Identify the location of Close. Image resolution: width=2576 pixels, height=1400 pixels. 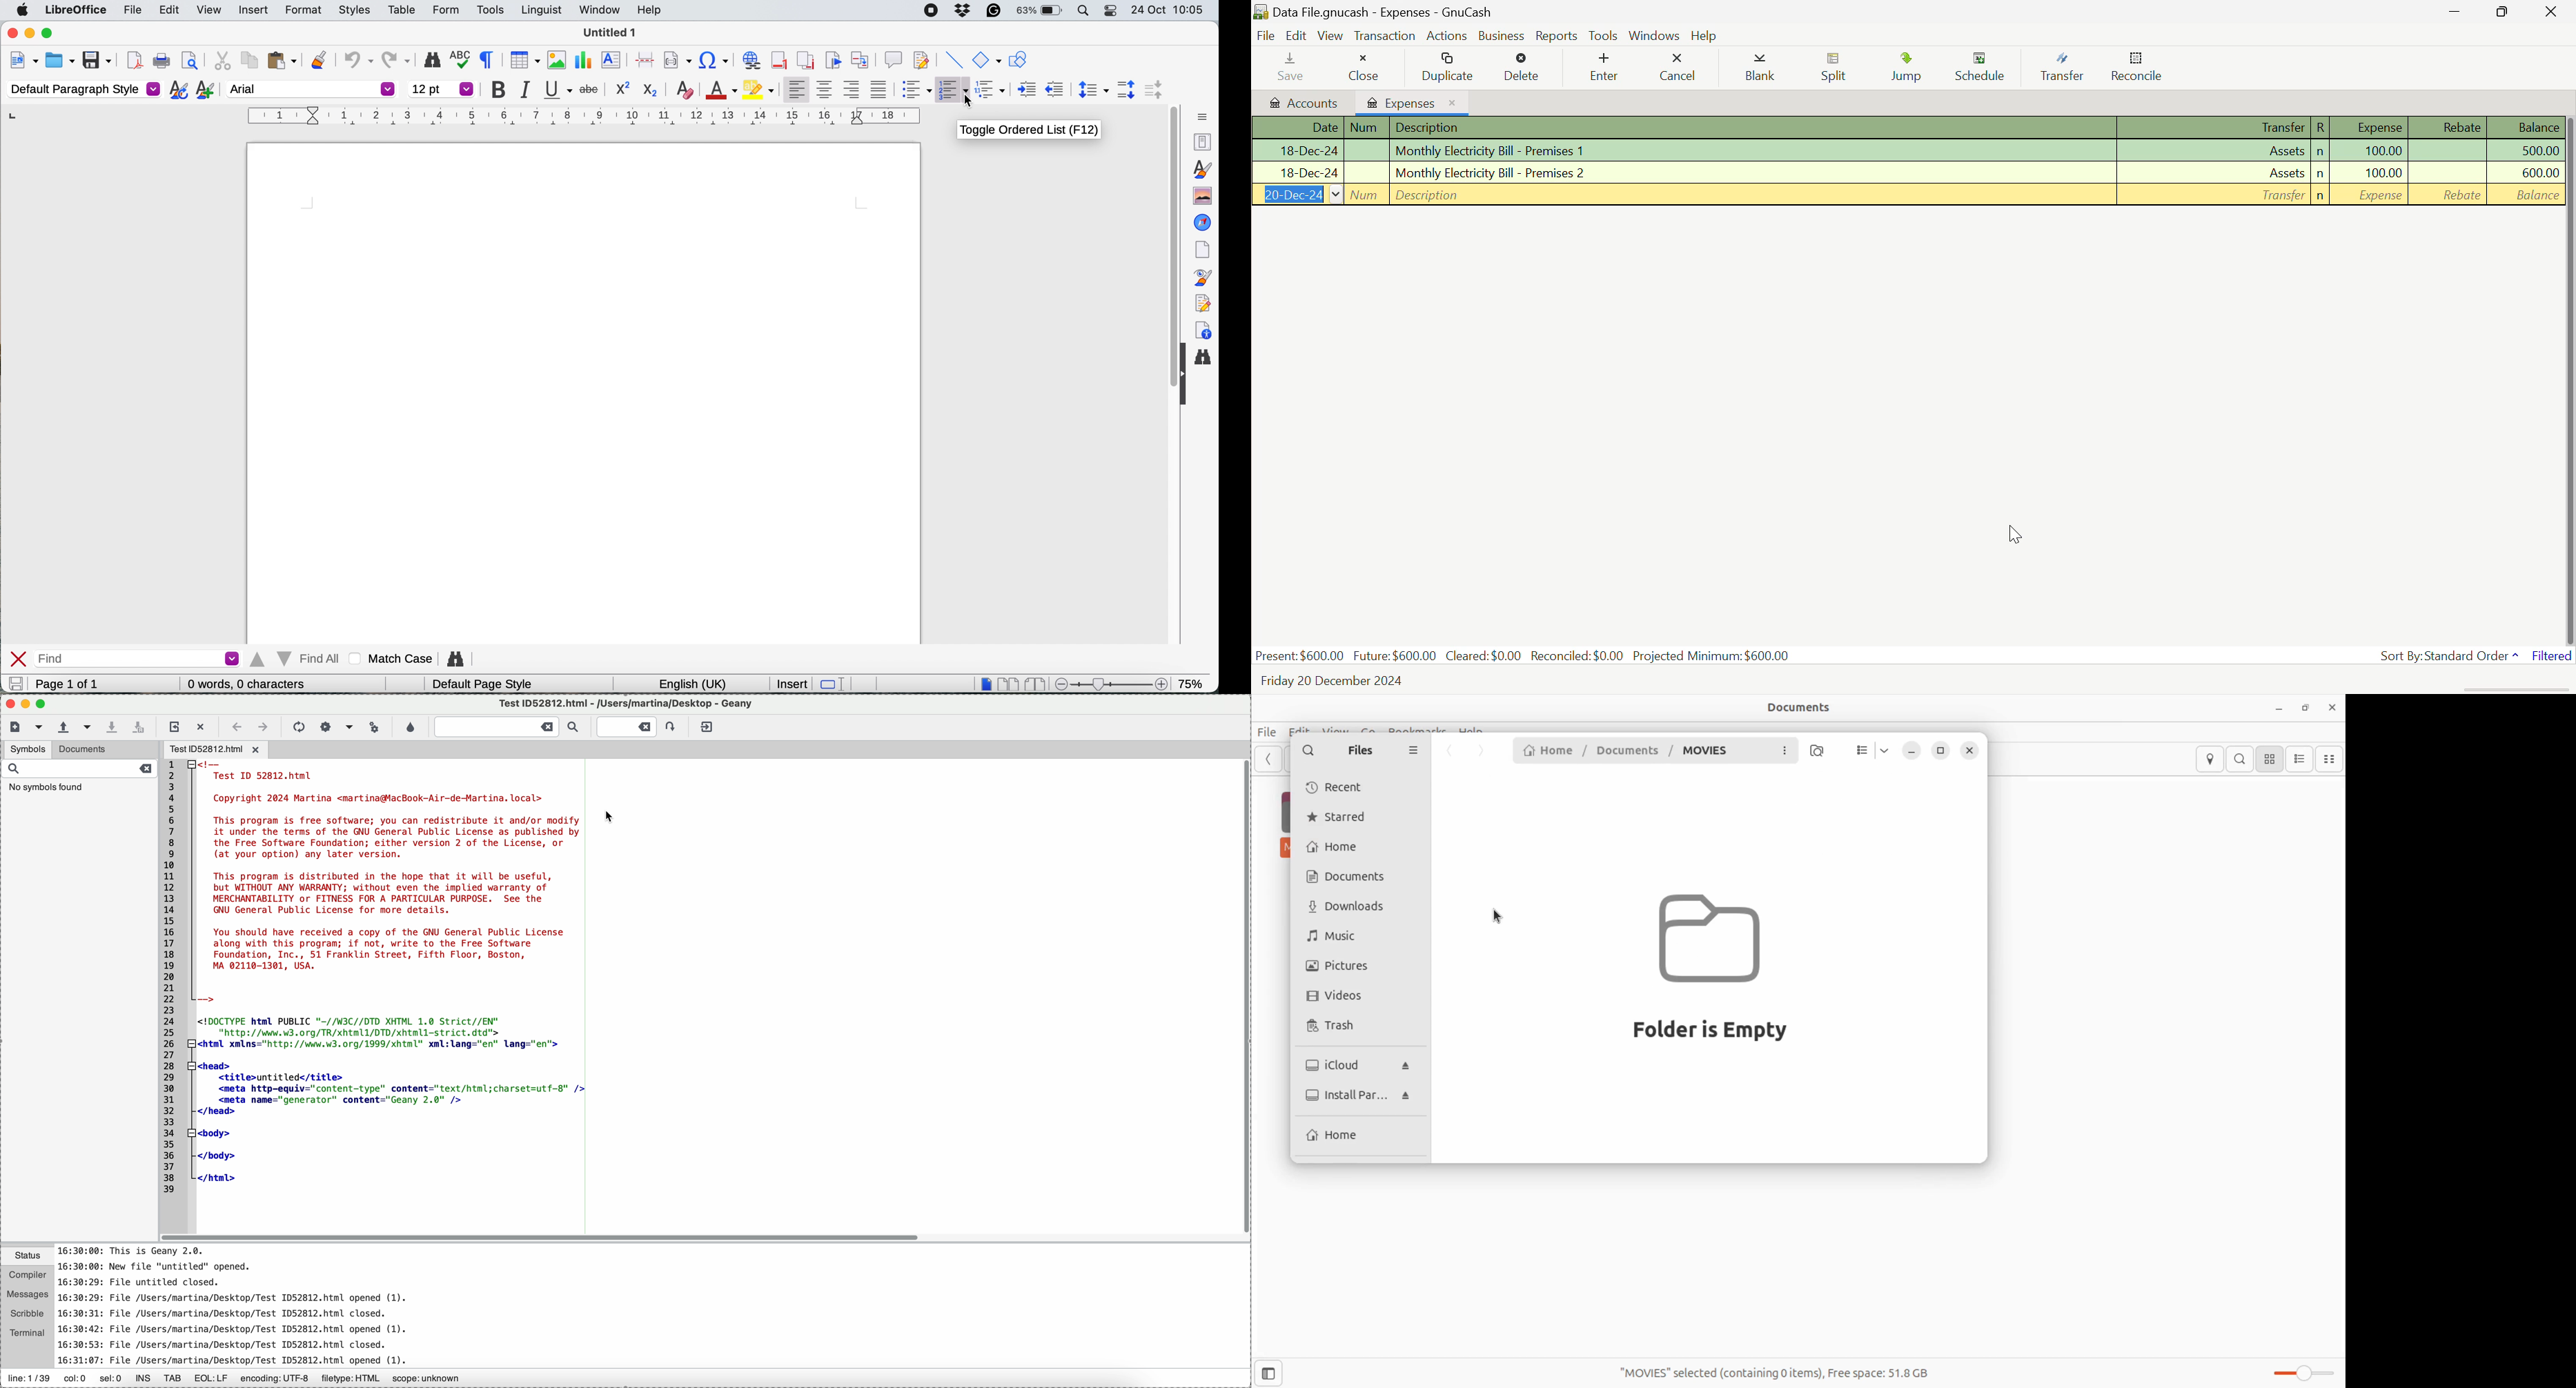
(1368, 68).